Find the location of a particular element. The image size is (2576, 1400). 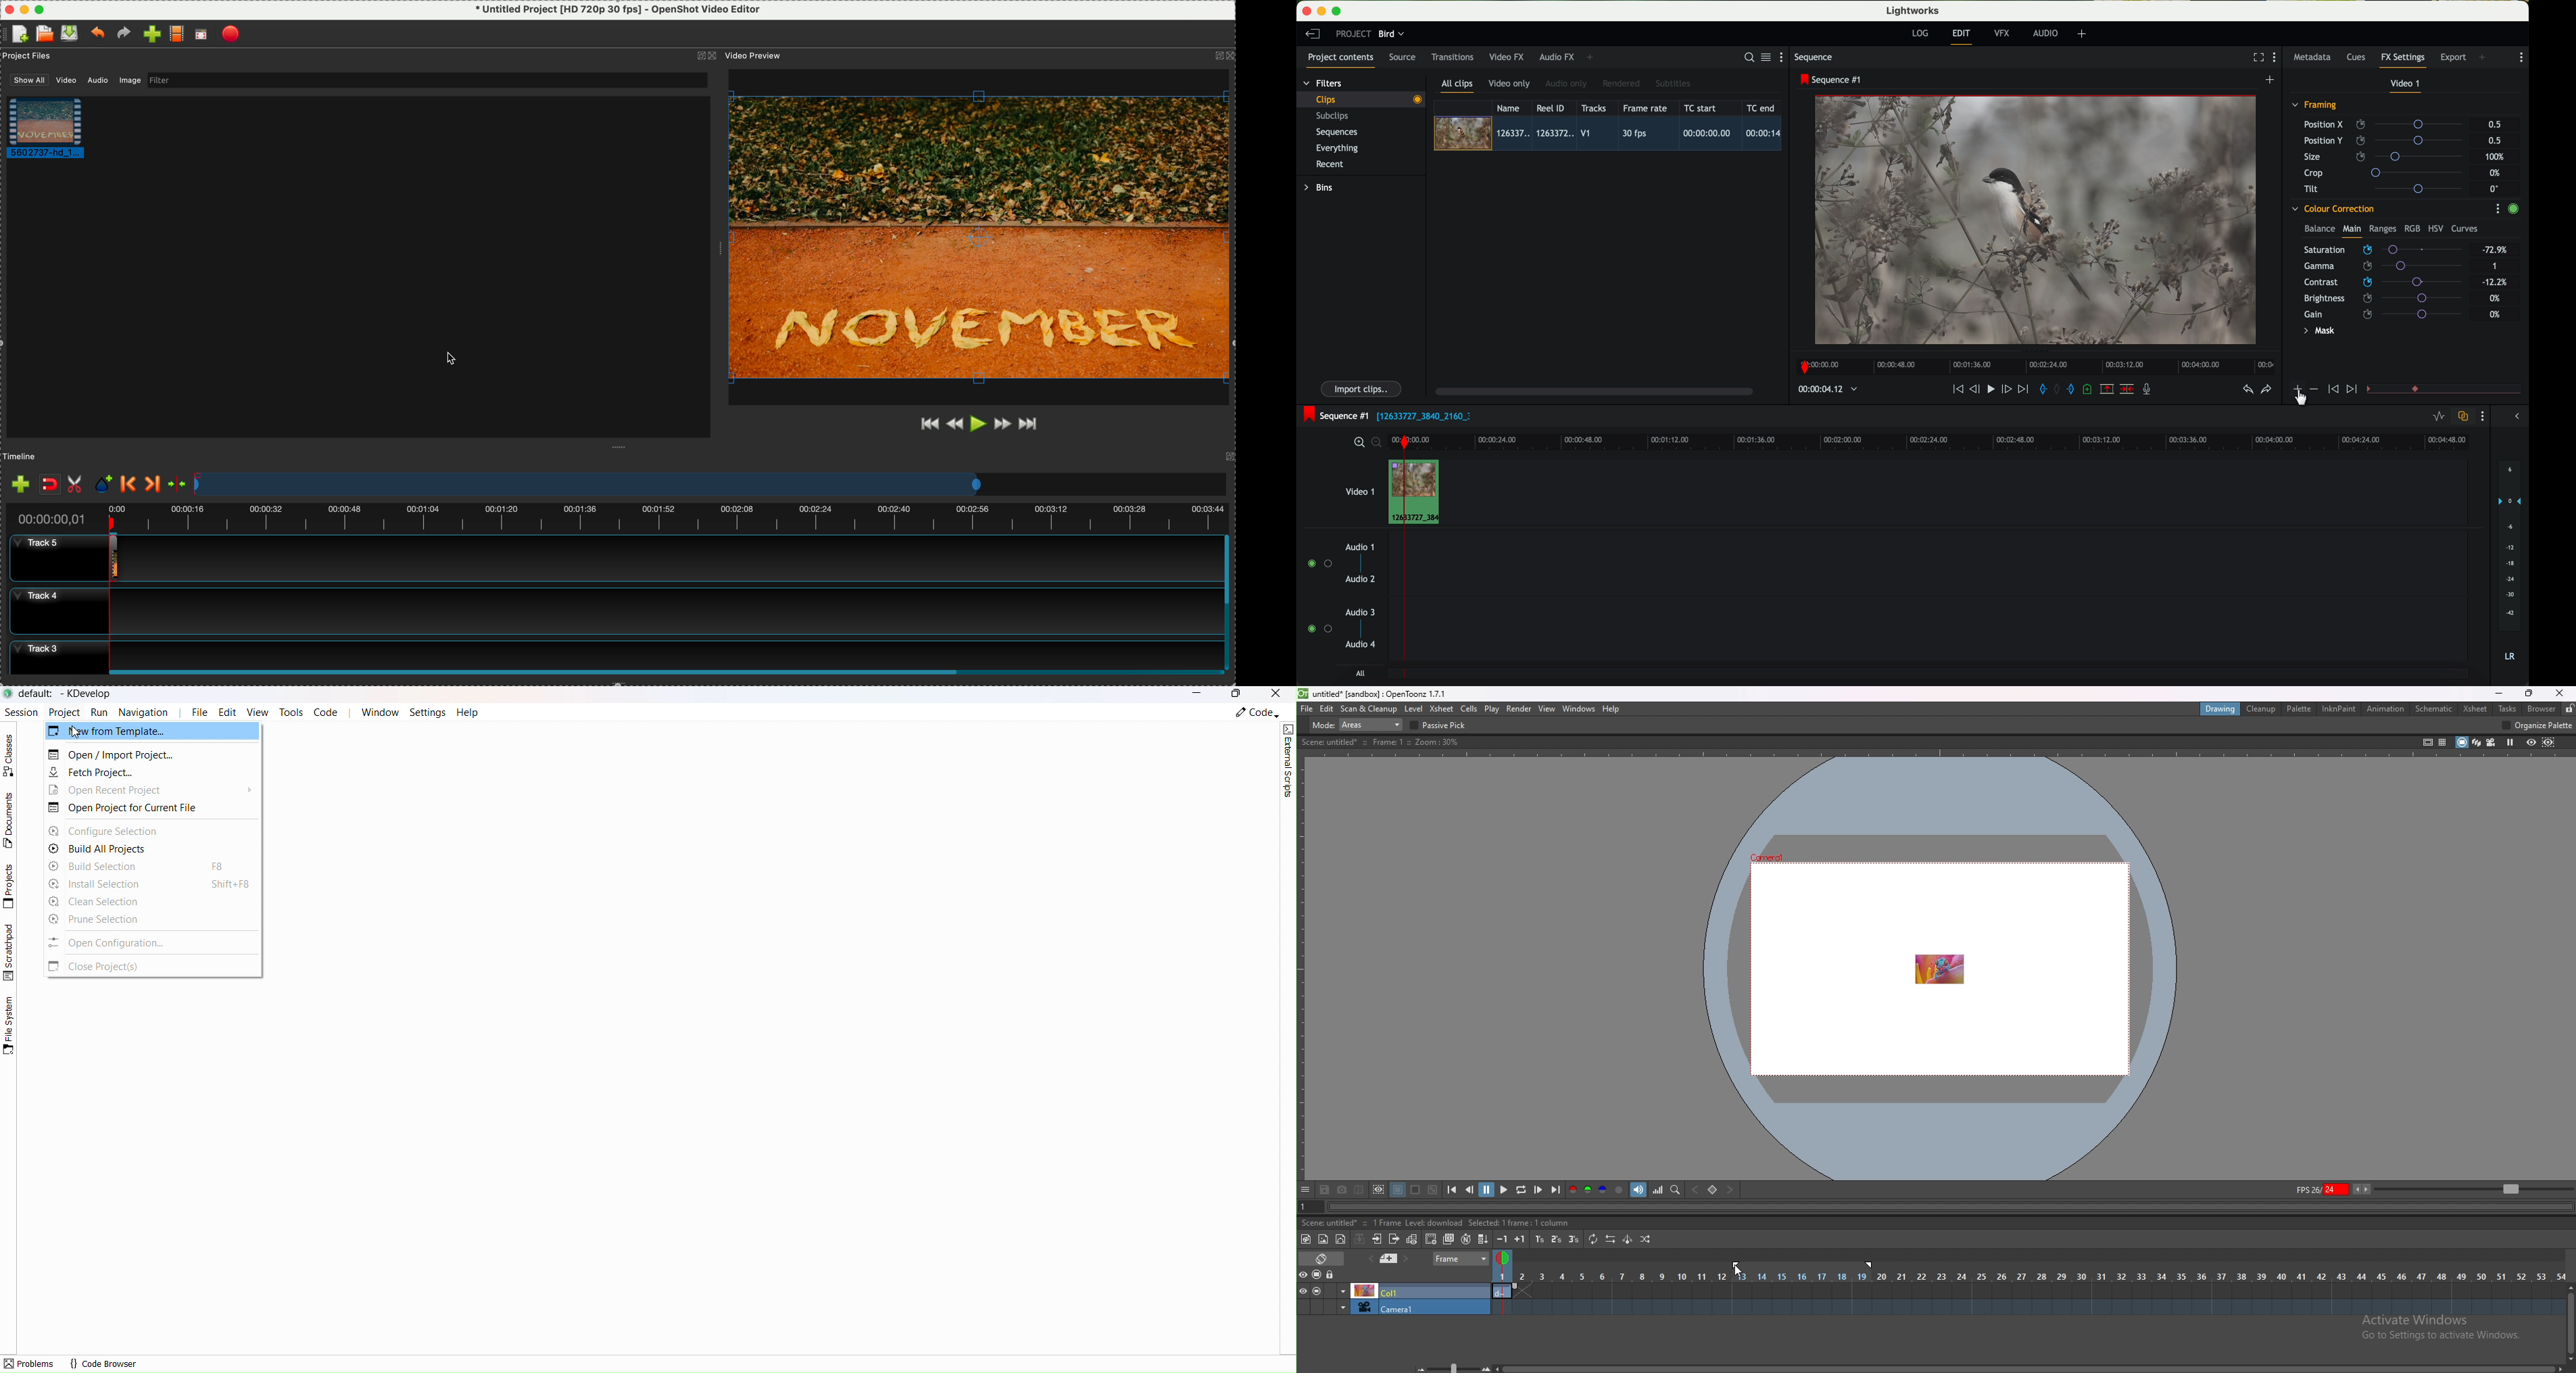

sequence #1 is located at coordinates (1334, 416).